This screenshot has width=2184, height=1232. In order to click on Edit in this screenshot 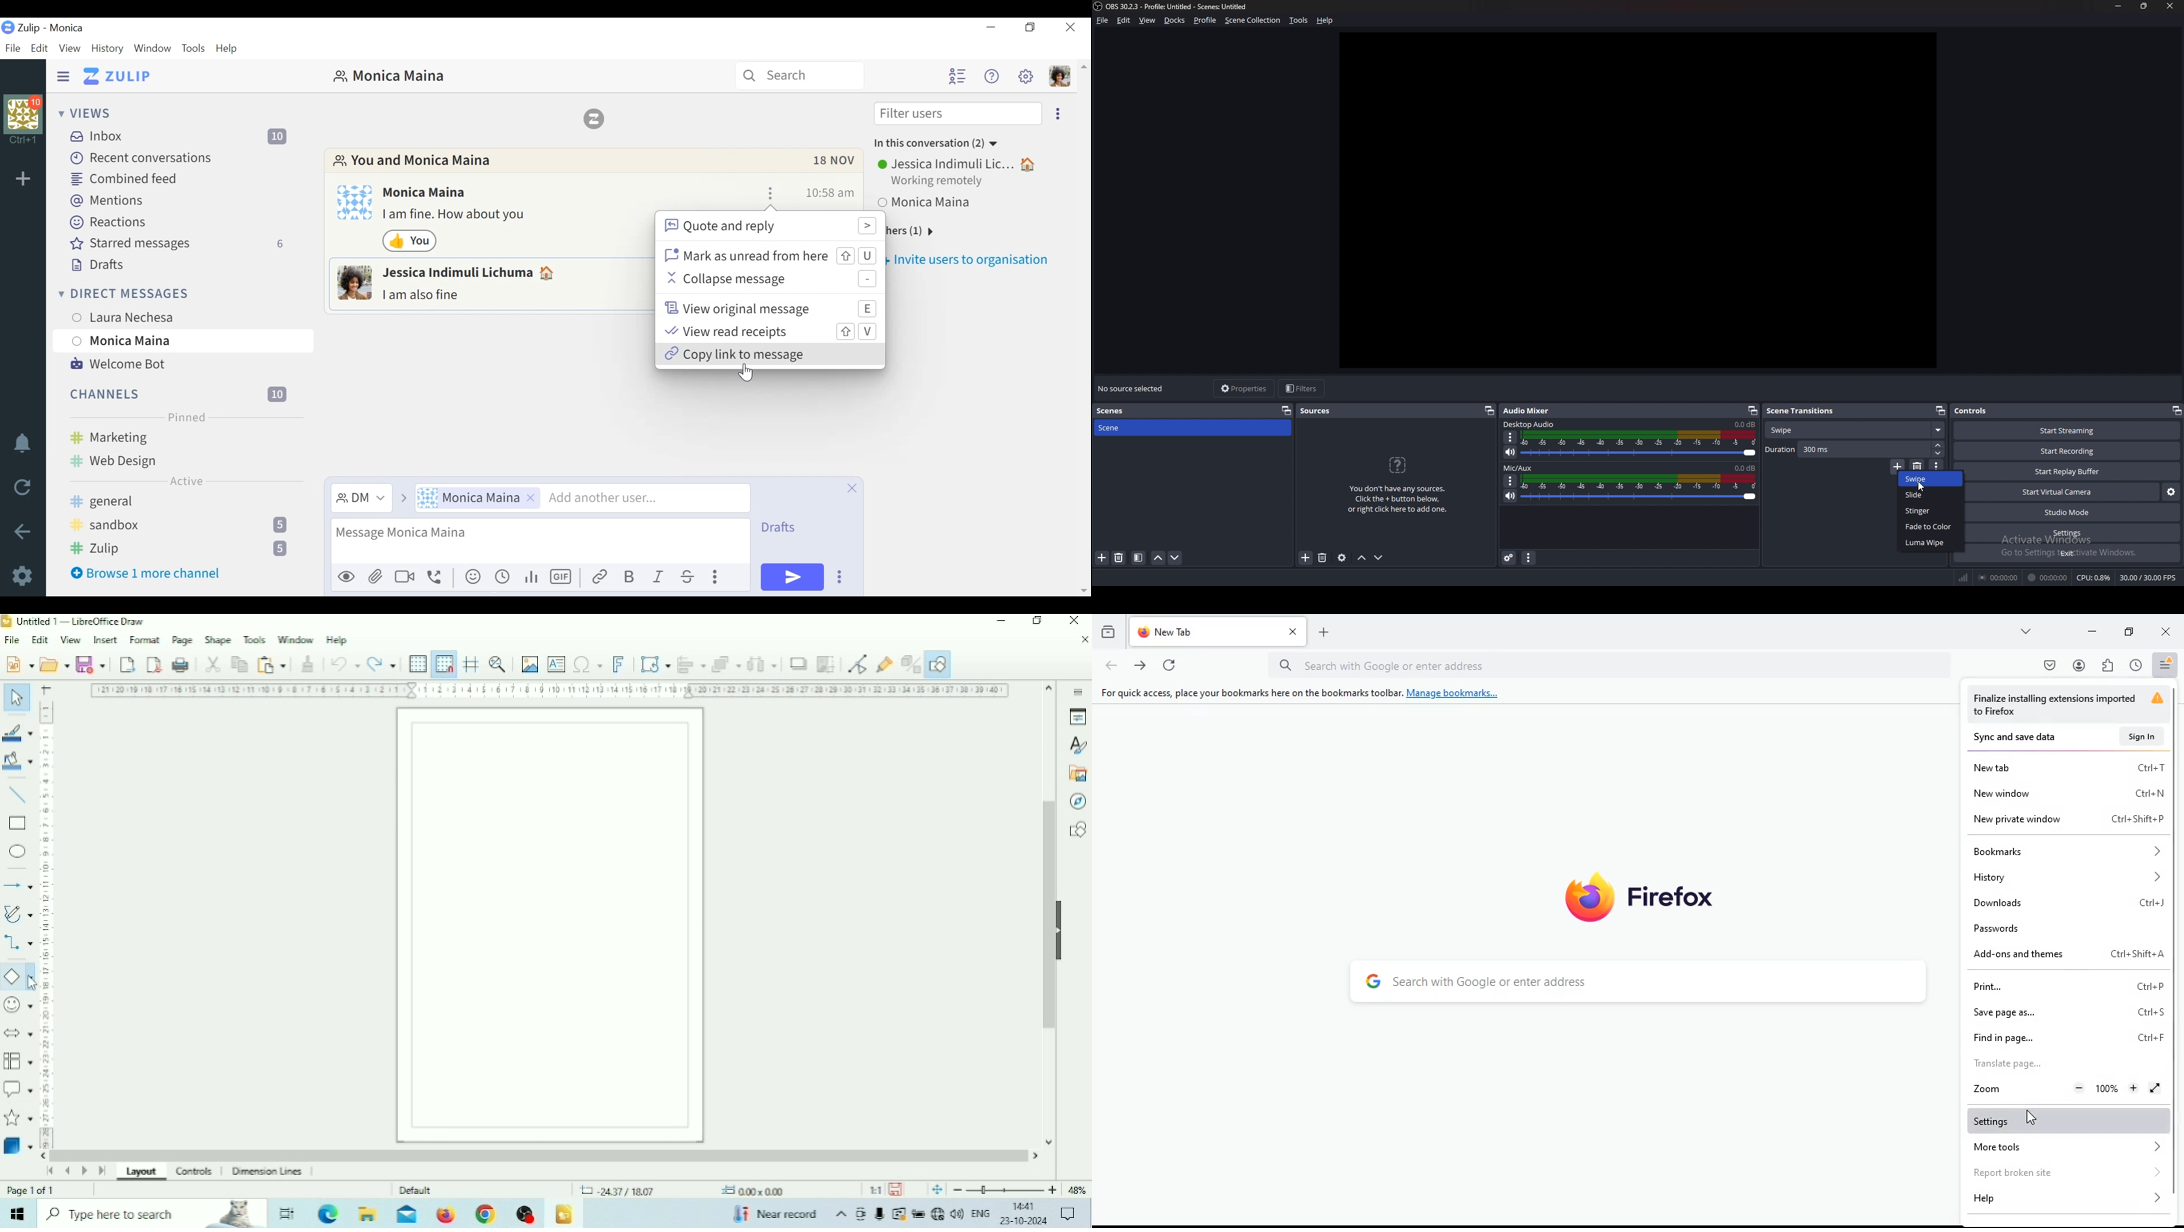, I will do `click(40, 640)`.